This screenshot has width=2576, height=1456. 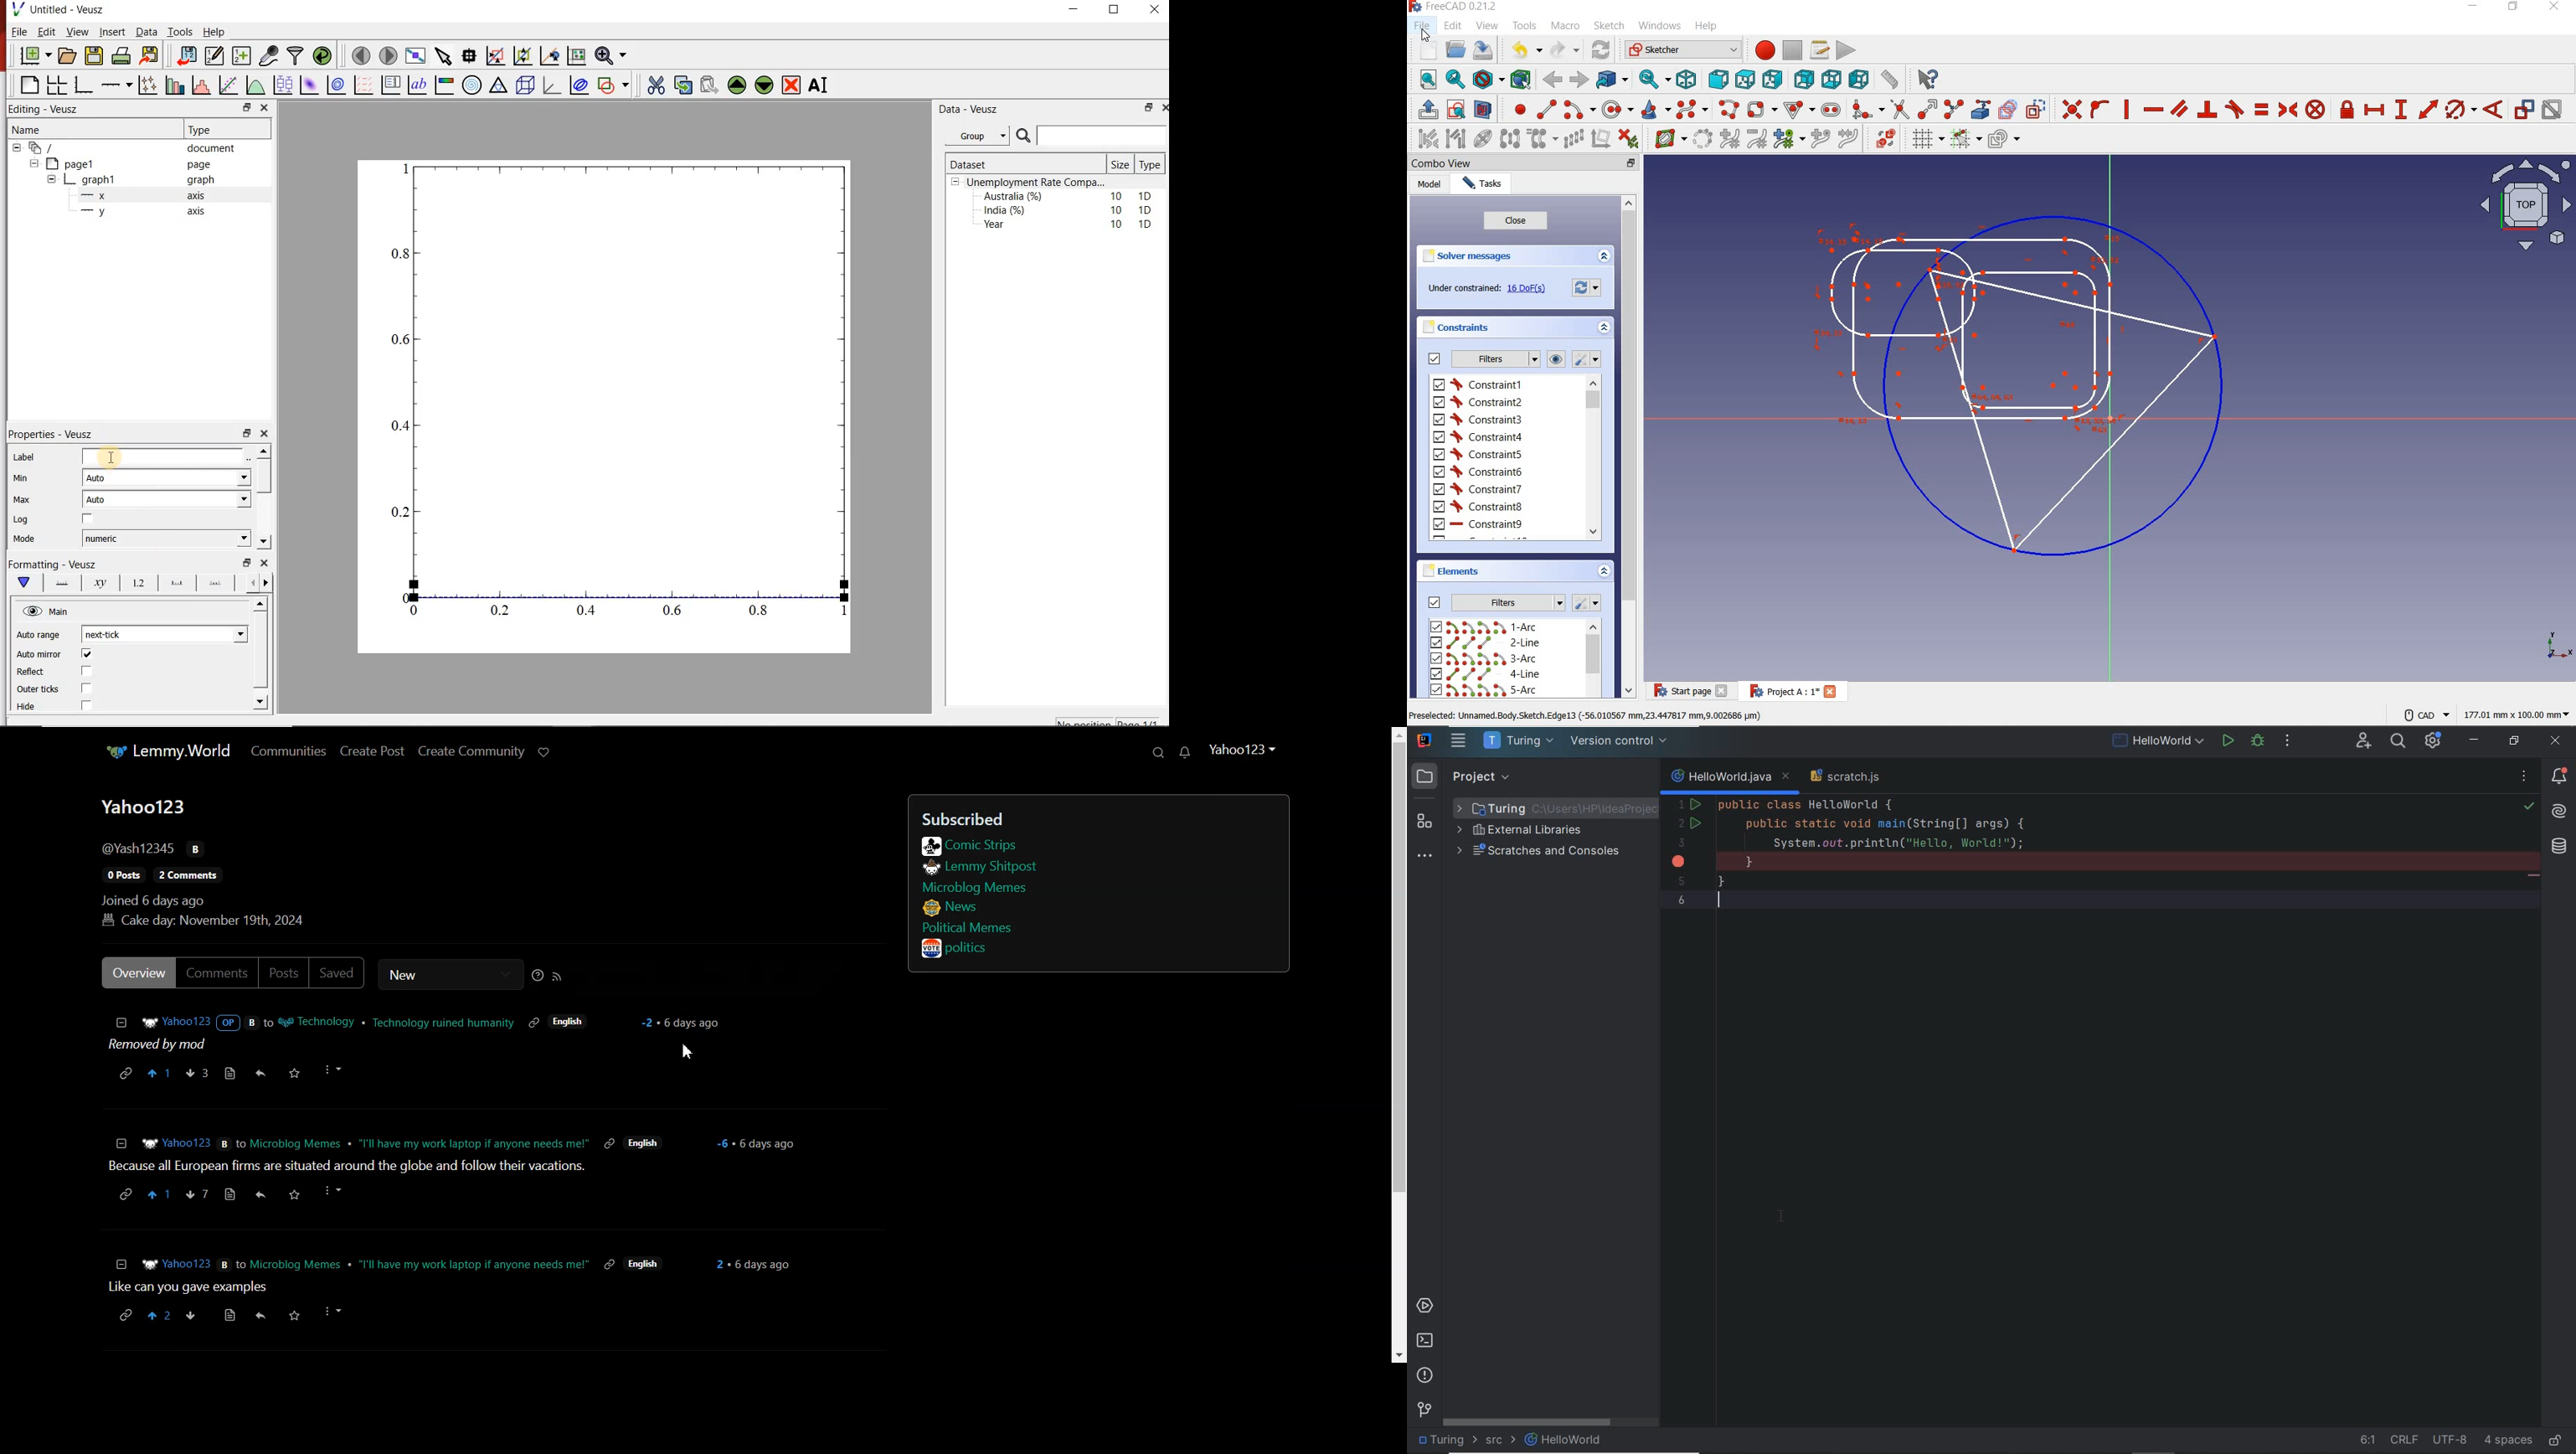 What do you see at coordinates (2407, 1439) in the screenshot?
I see `line separator` at bounding box center [2407, 1439].